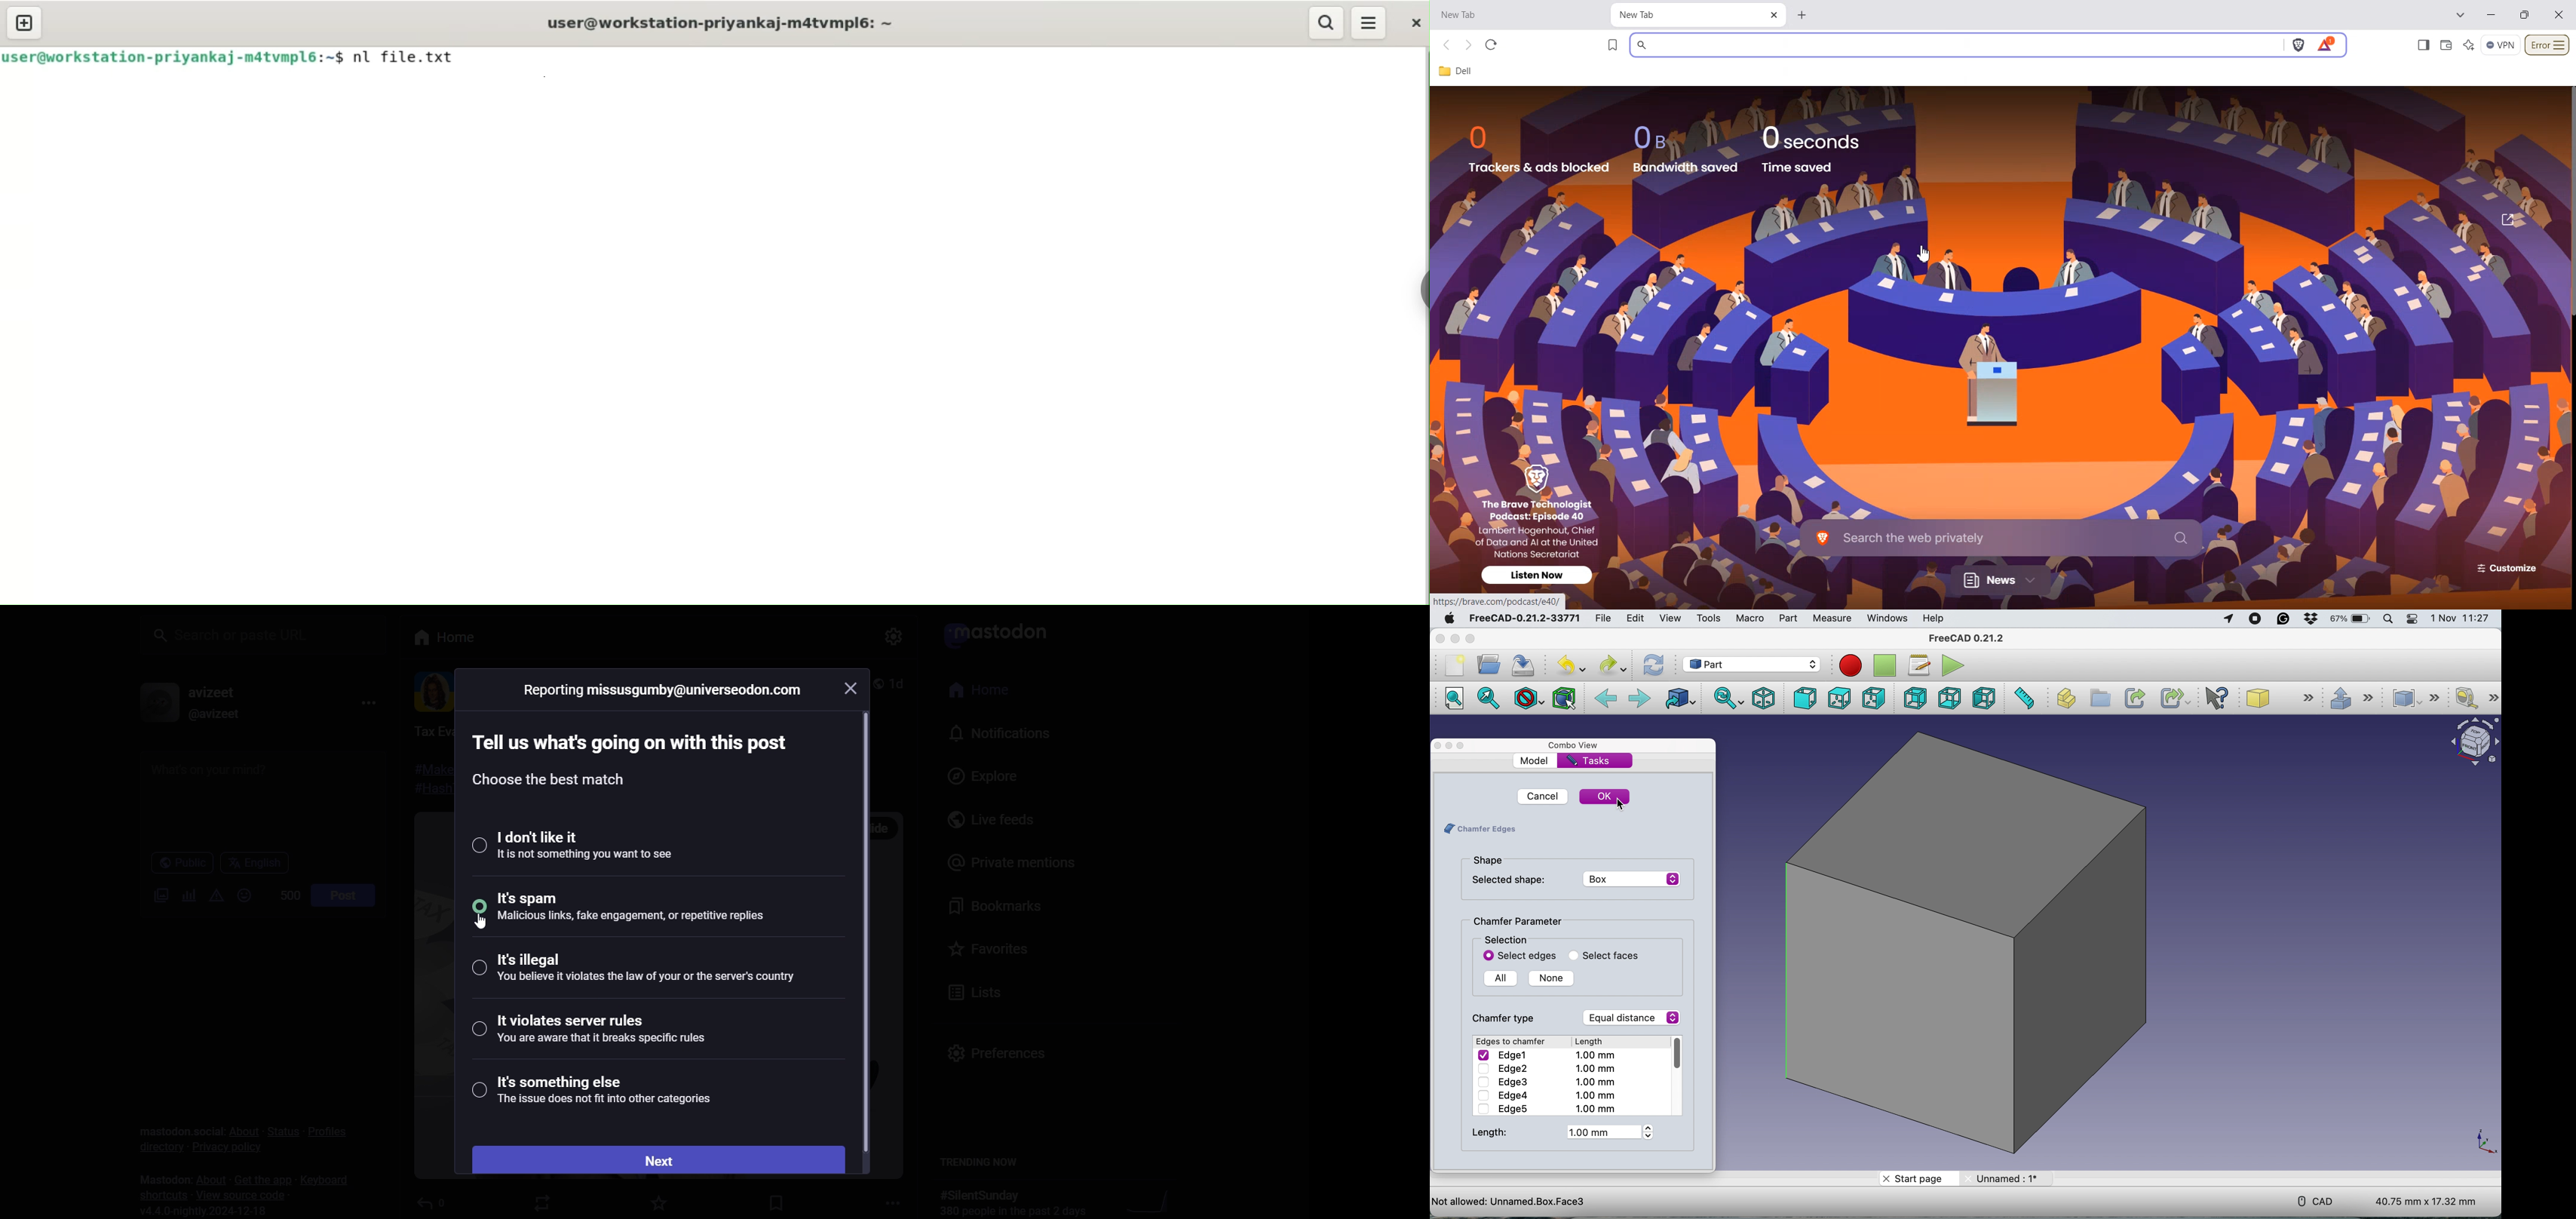 Image resolution: width=2576 pixels, height=1232 pixels. Describe the element at coordinates (1490, 665) in the screenshot. I see `open` at that location.